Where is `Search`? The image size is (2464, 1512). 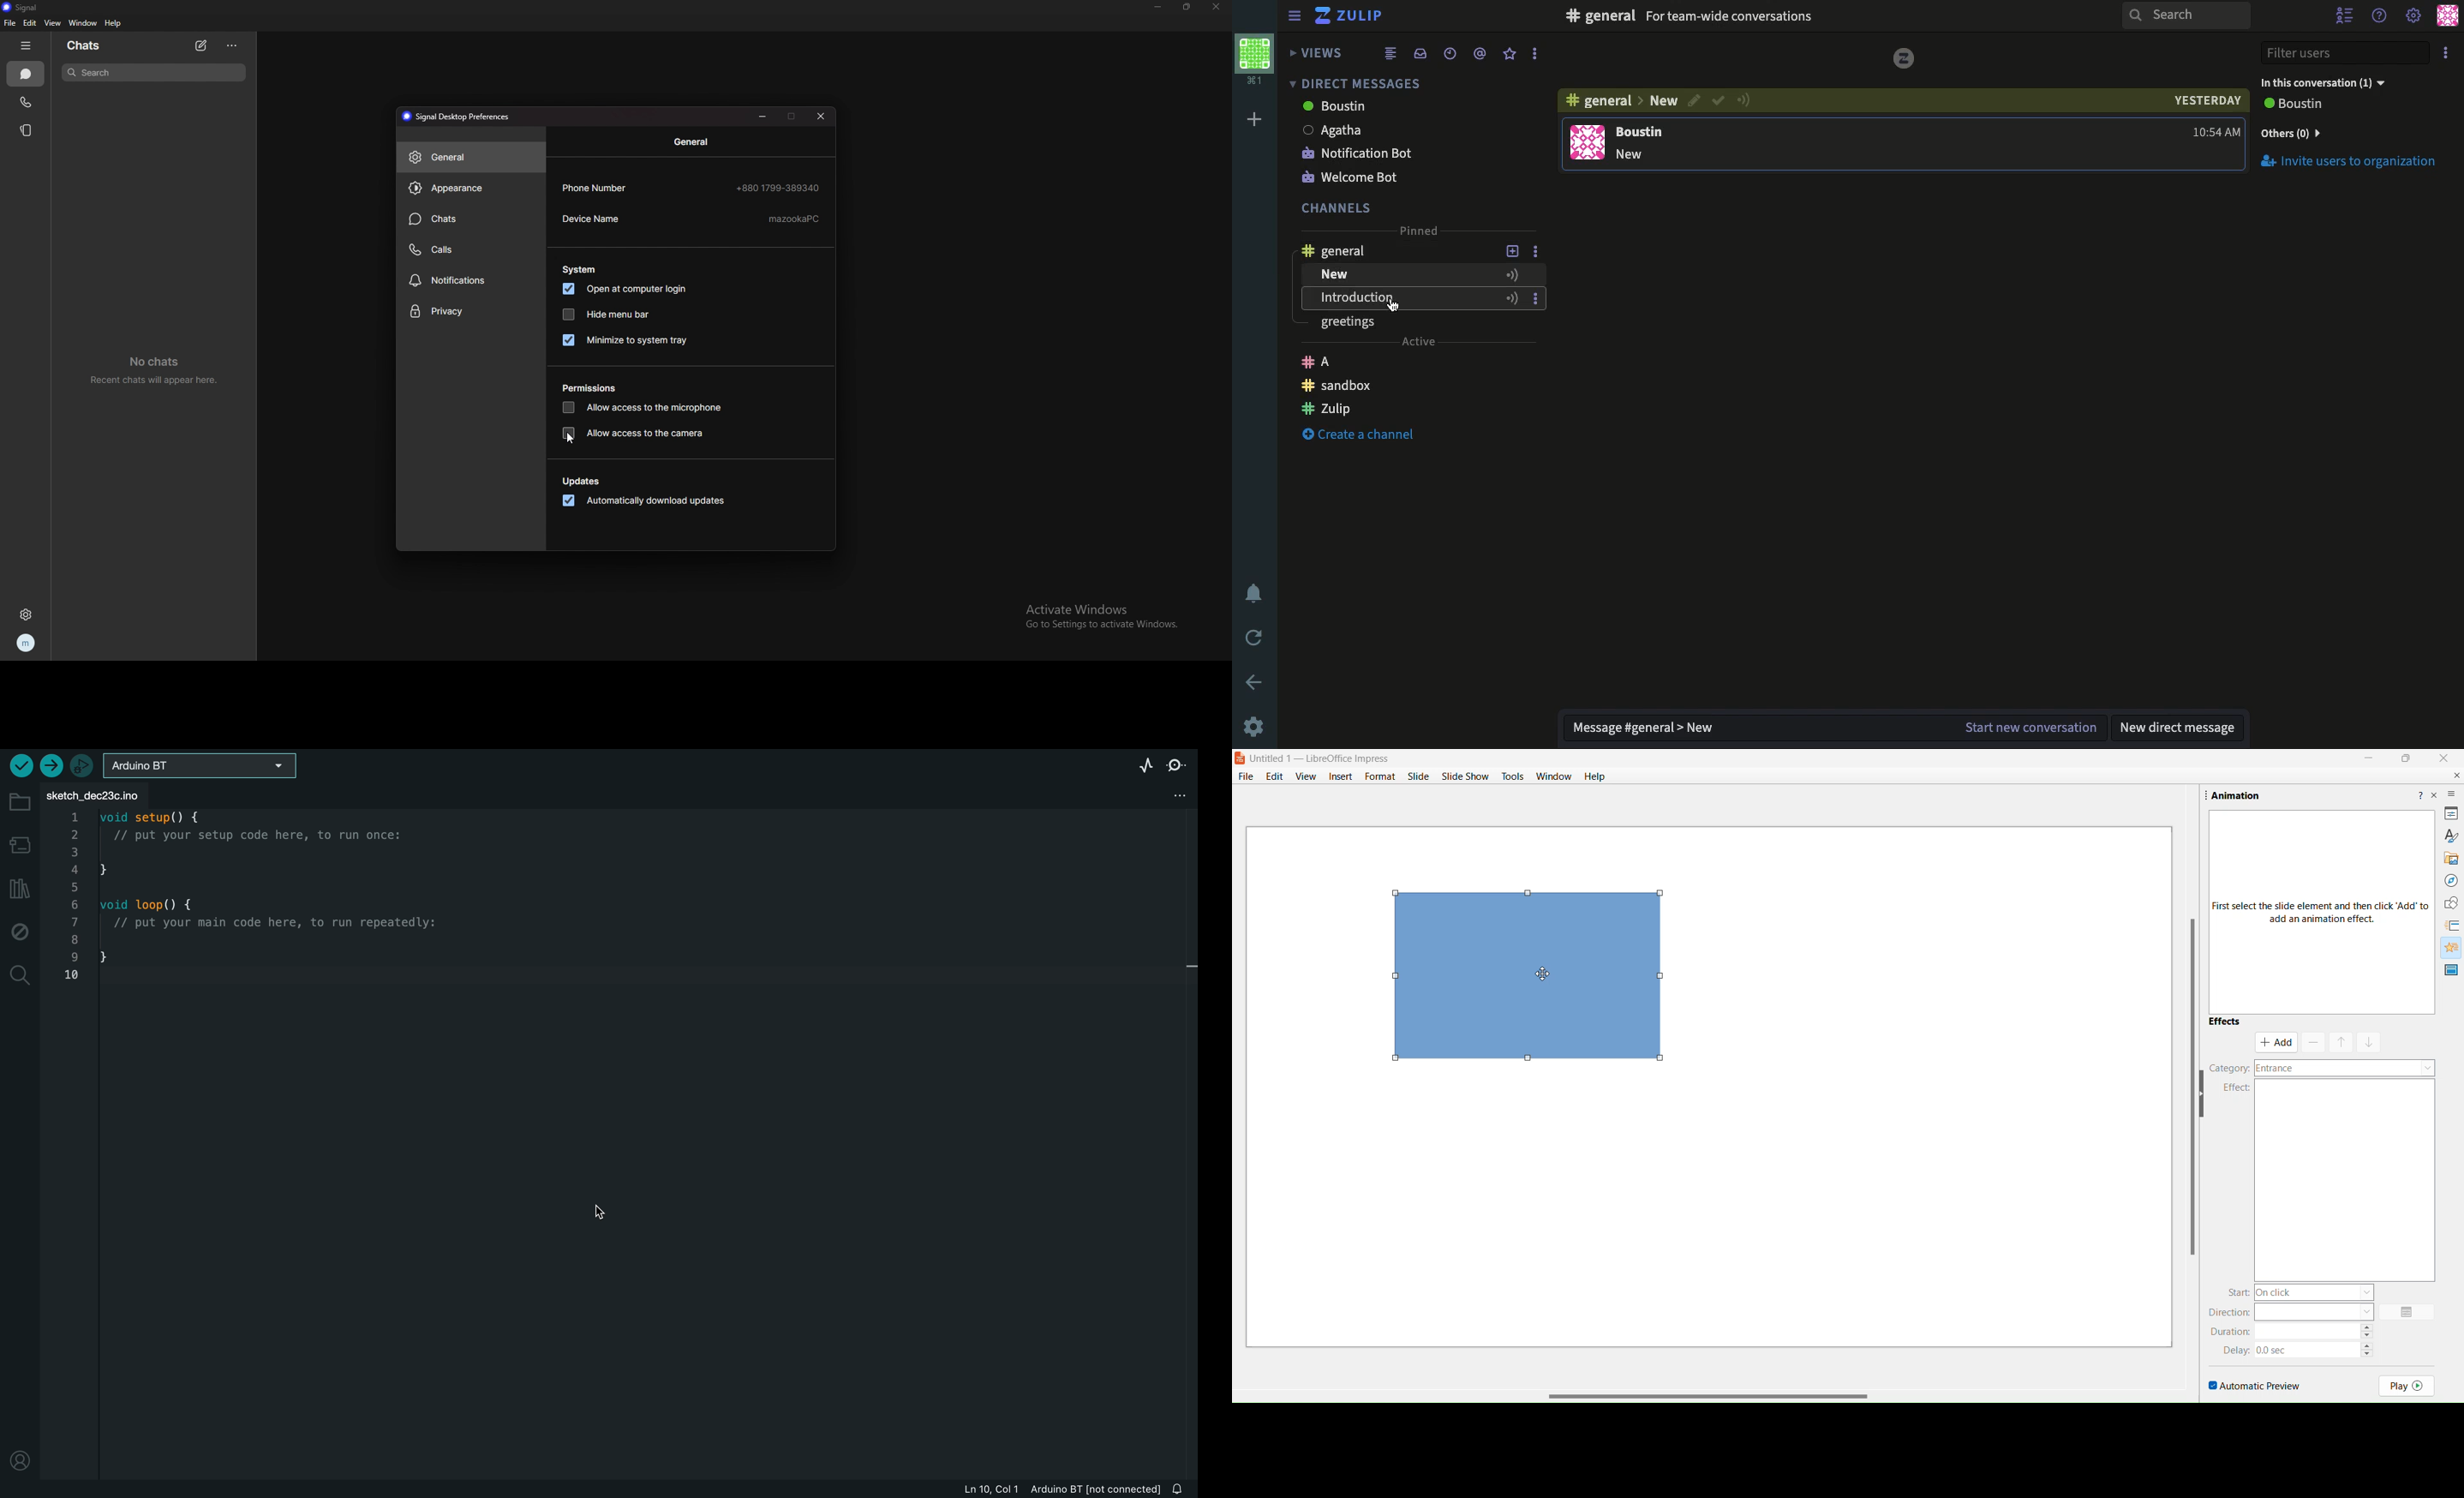 Search is located at coordinates (2185, 16).